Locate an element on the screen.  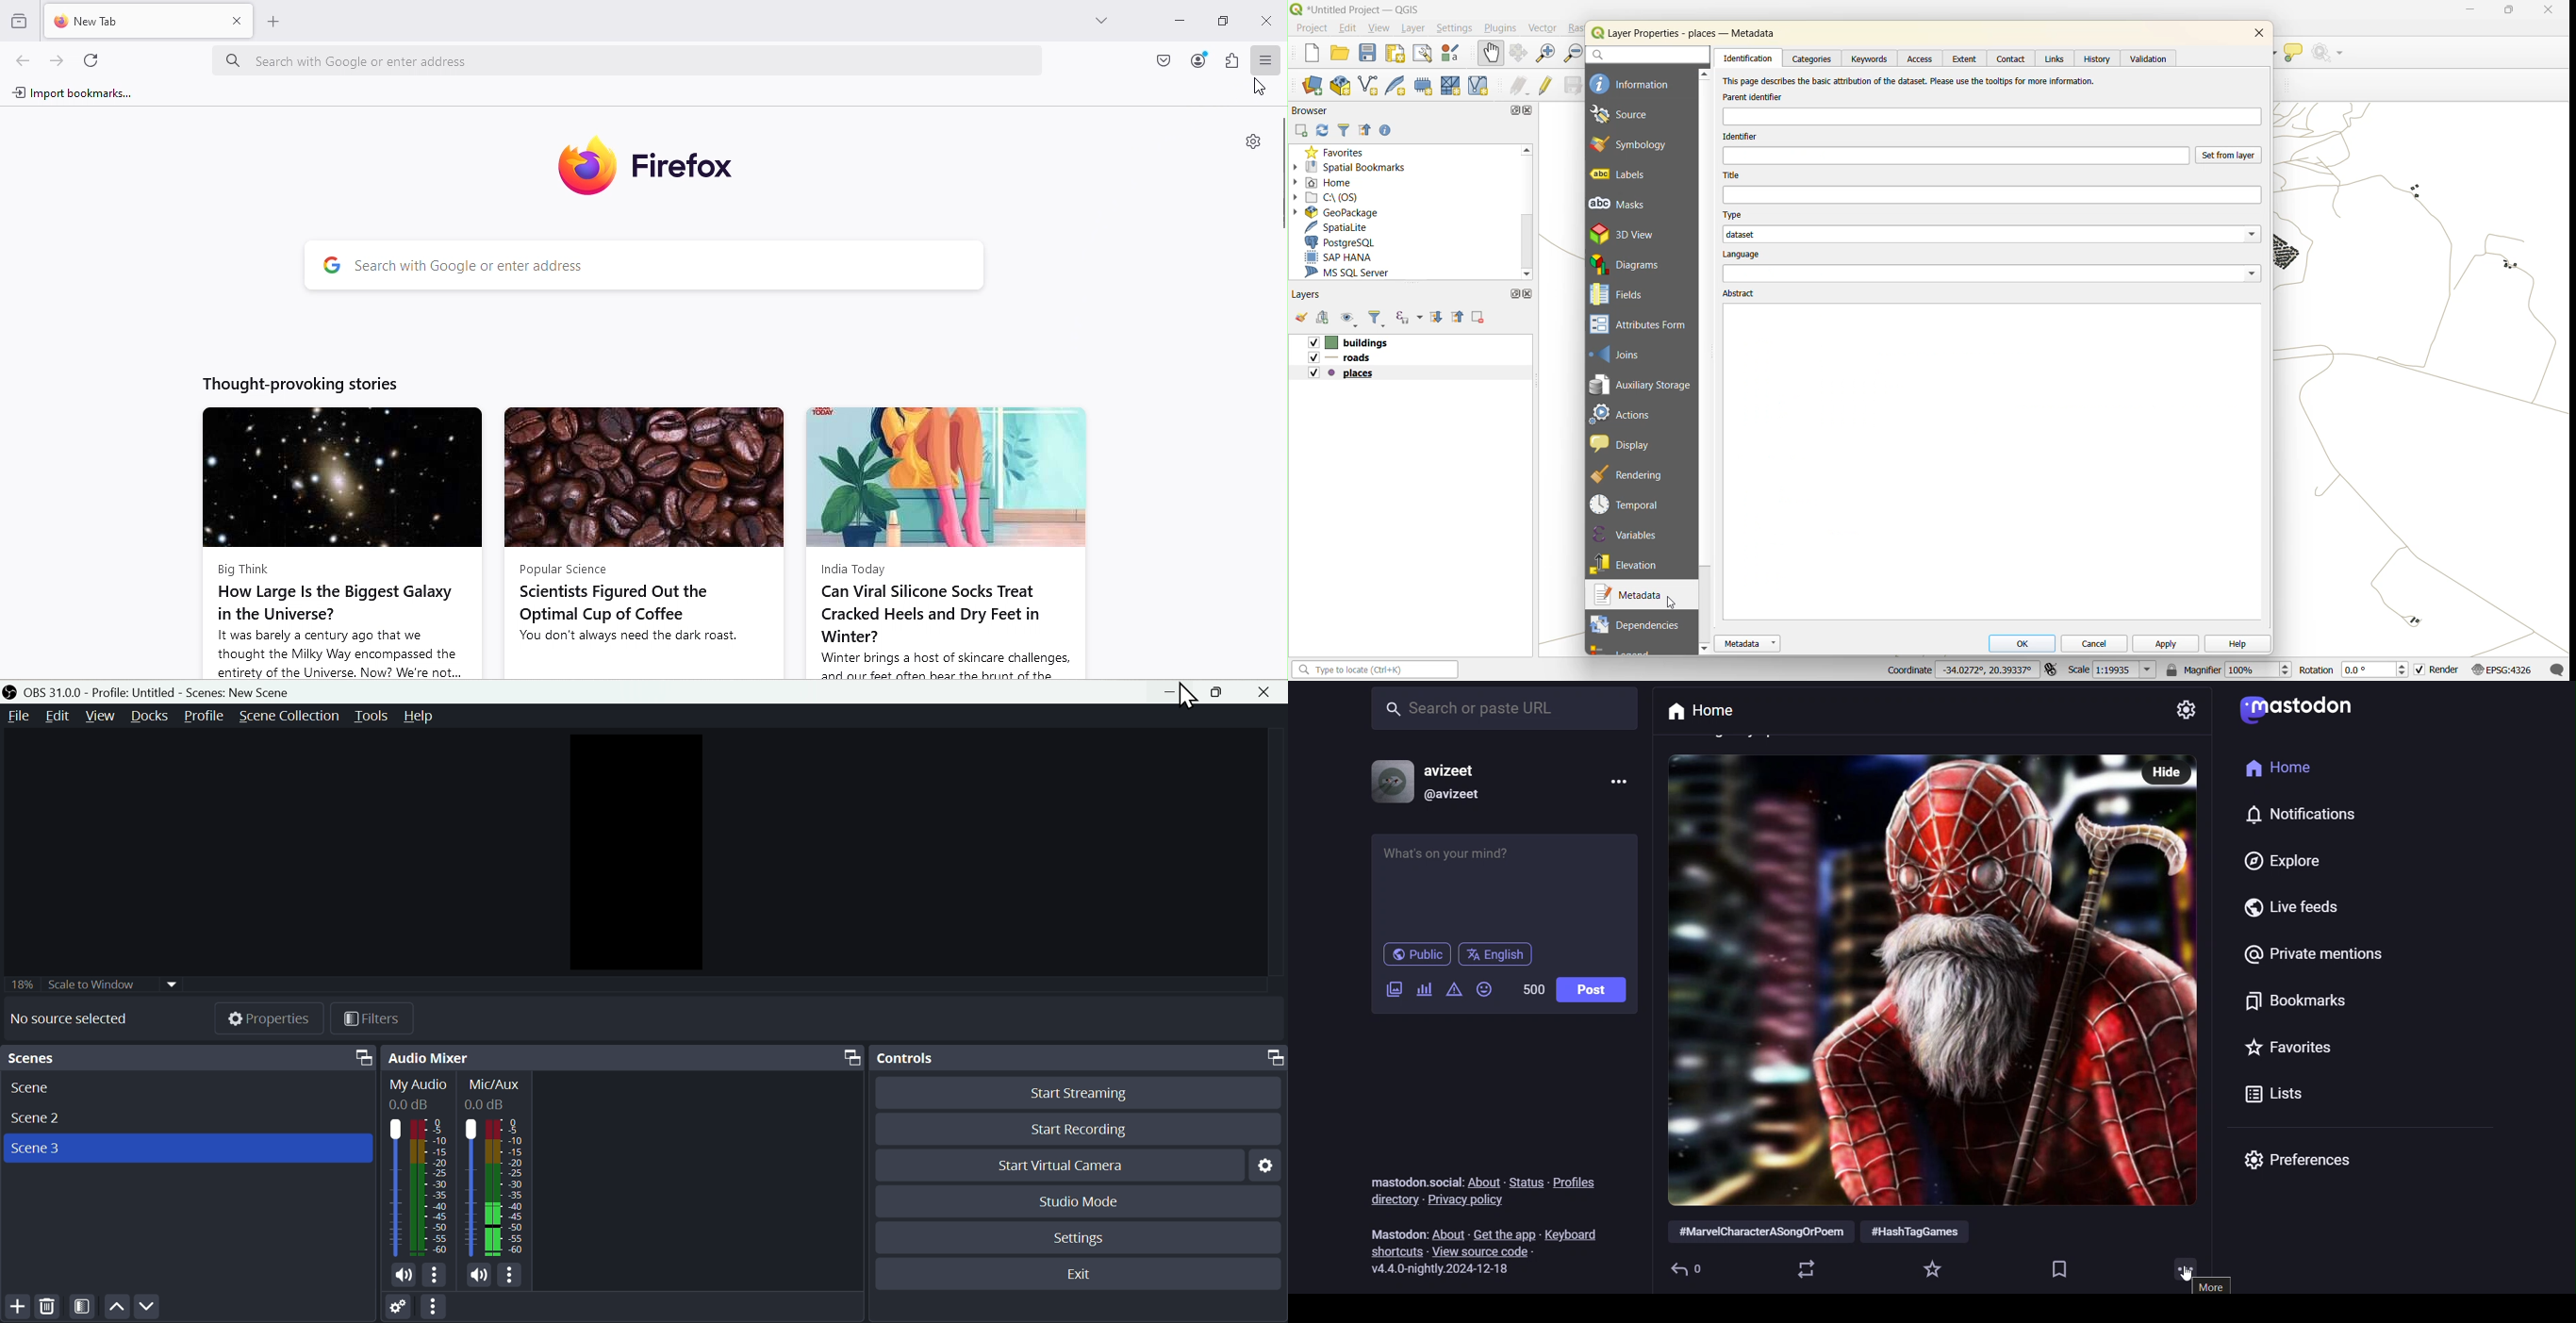
style manager is located at coordinates (1455, 54).